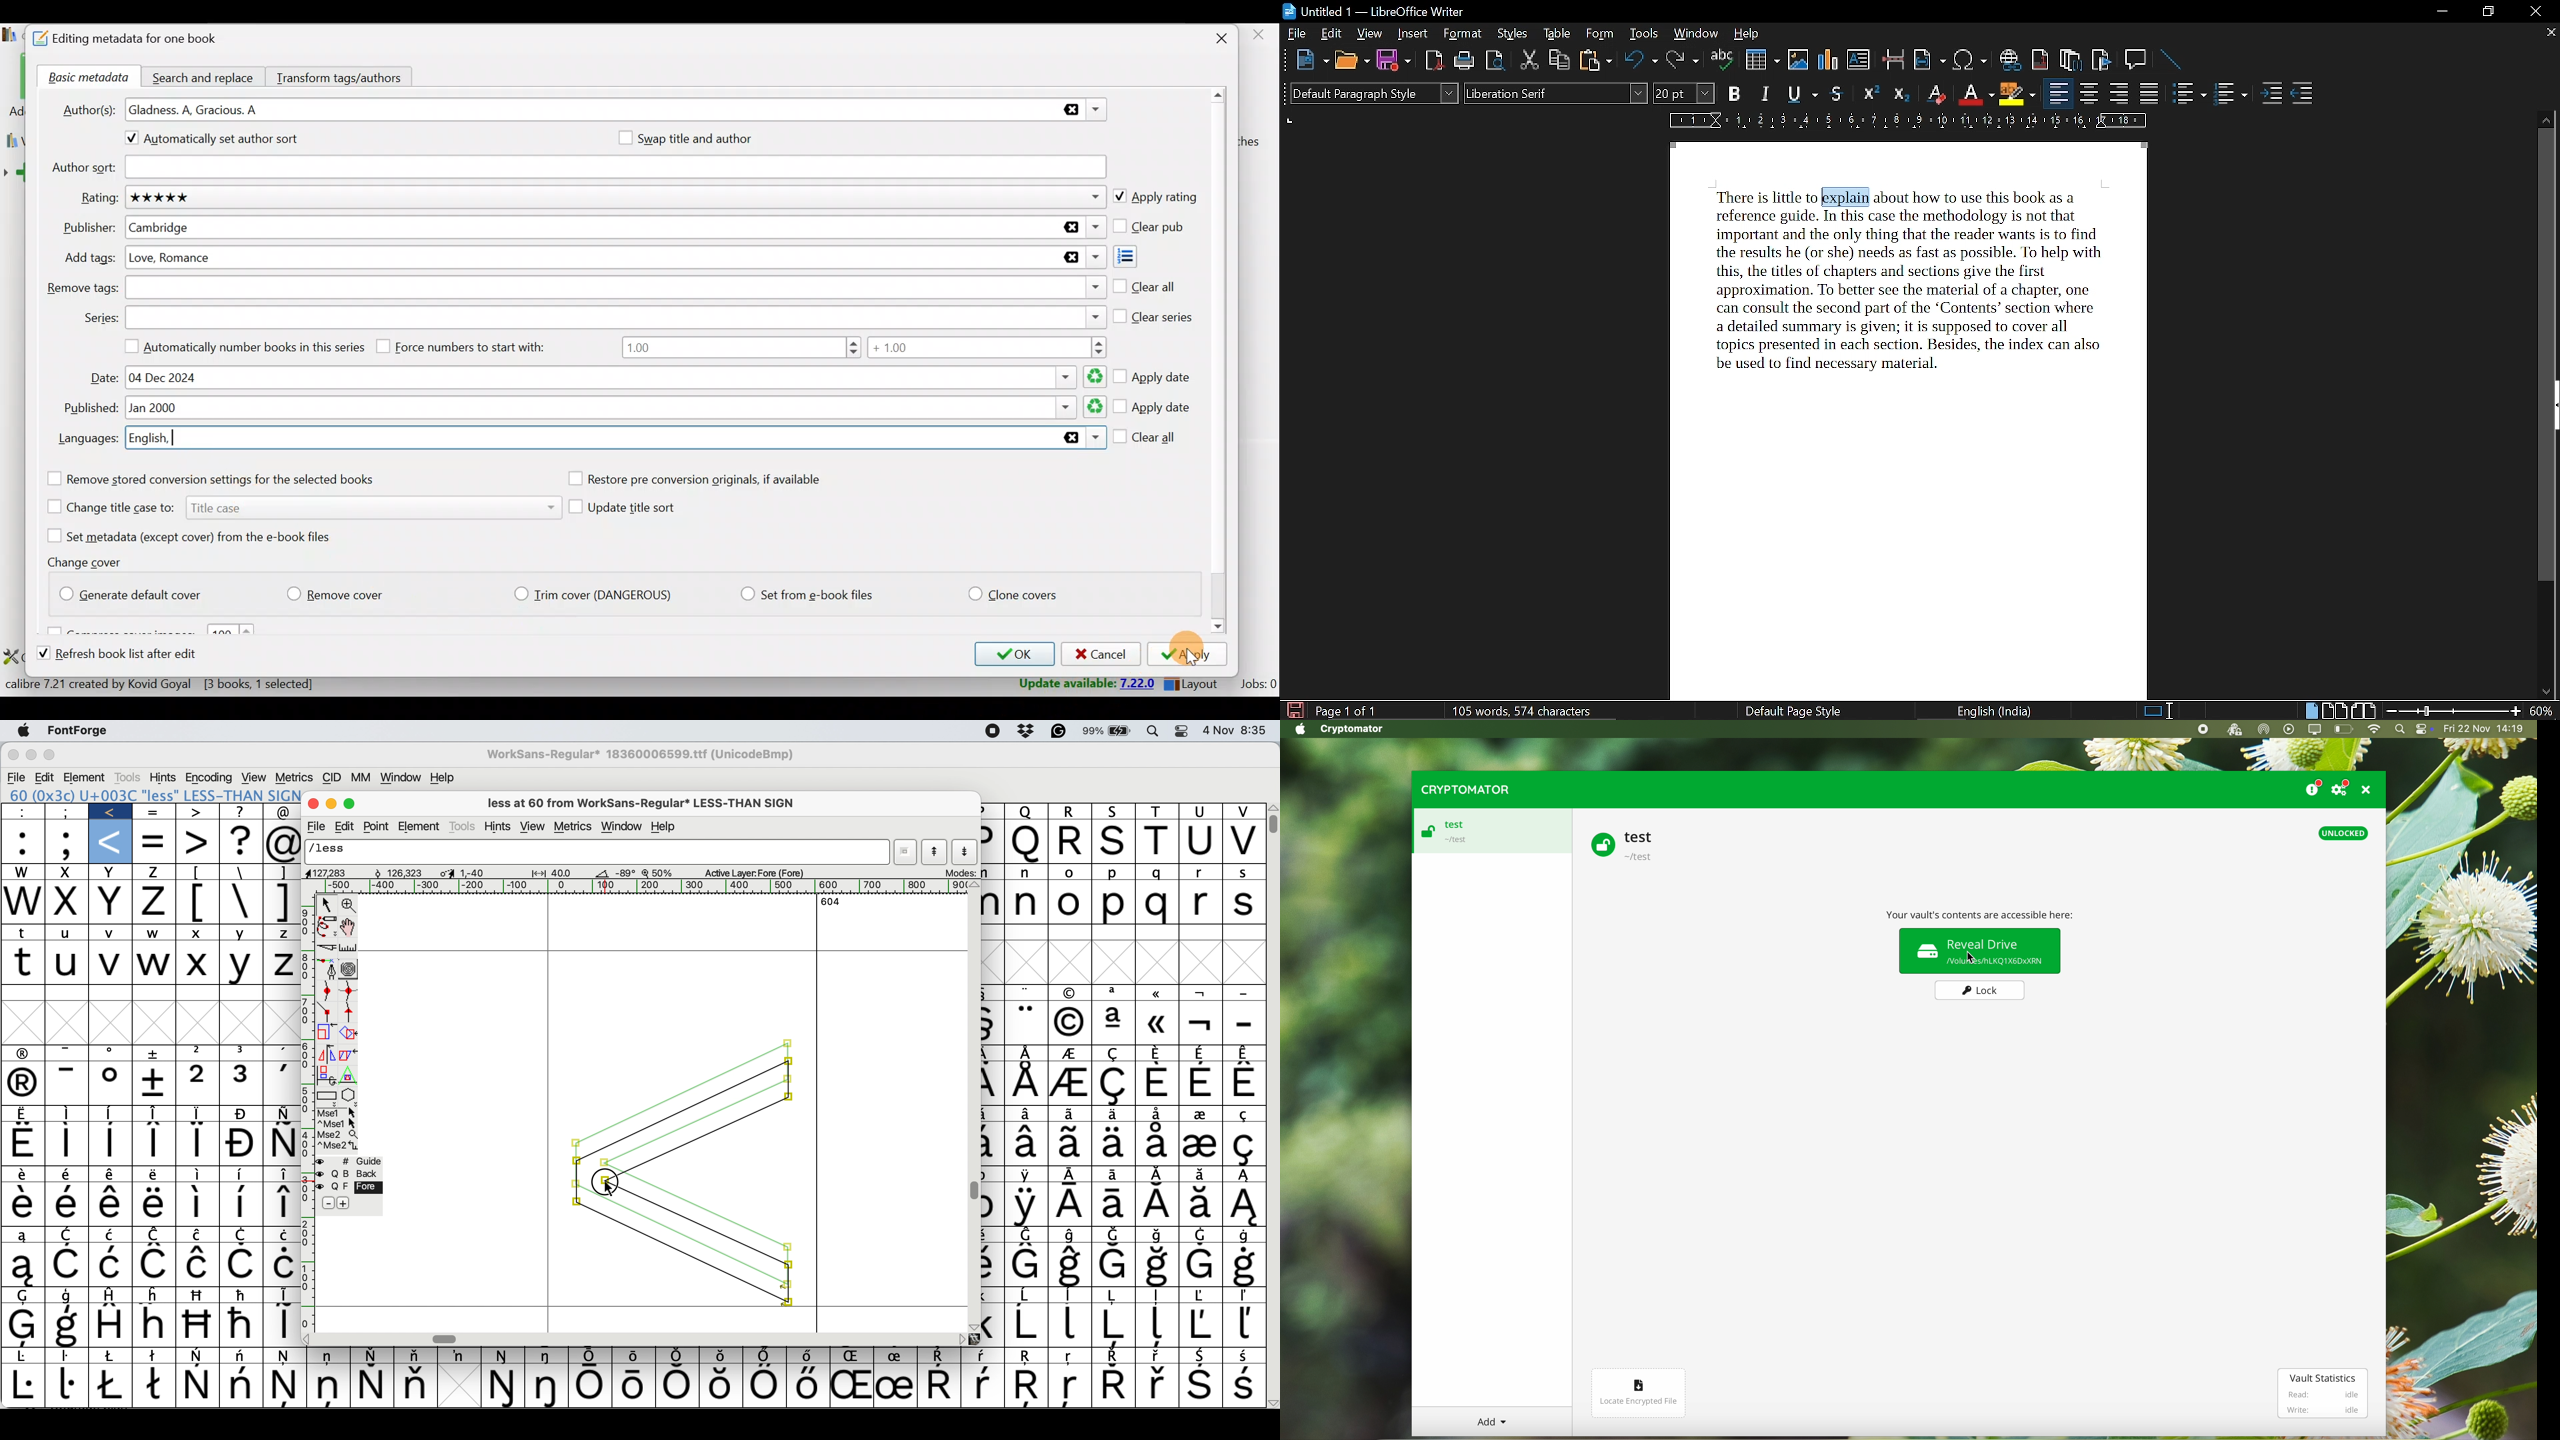 This screenshot has width=2576, height=1456. Describe the element at coordinates (1201, 1267) in the screenshot. I see `Symbol` at that location.